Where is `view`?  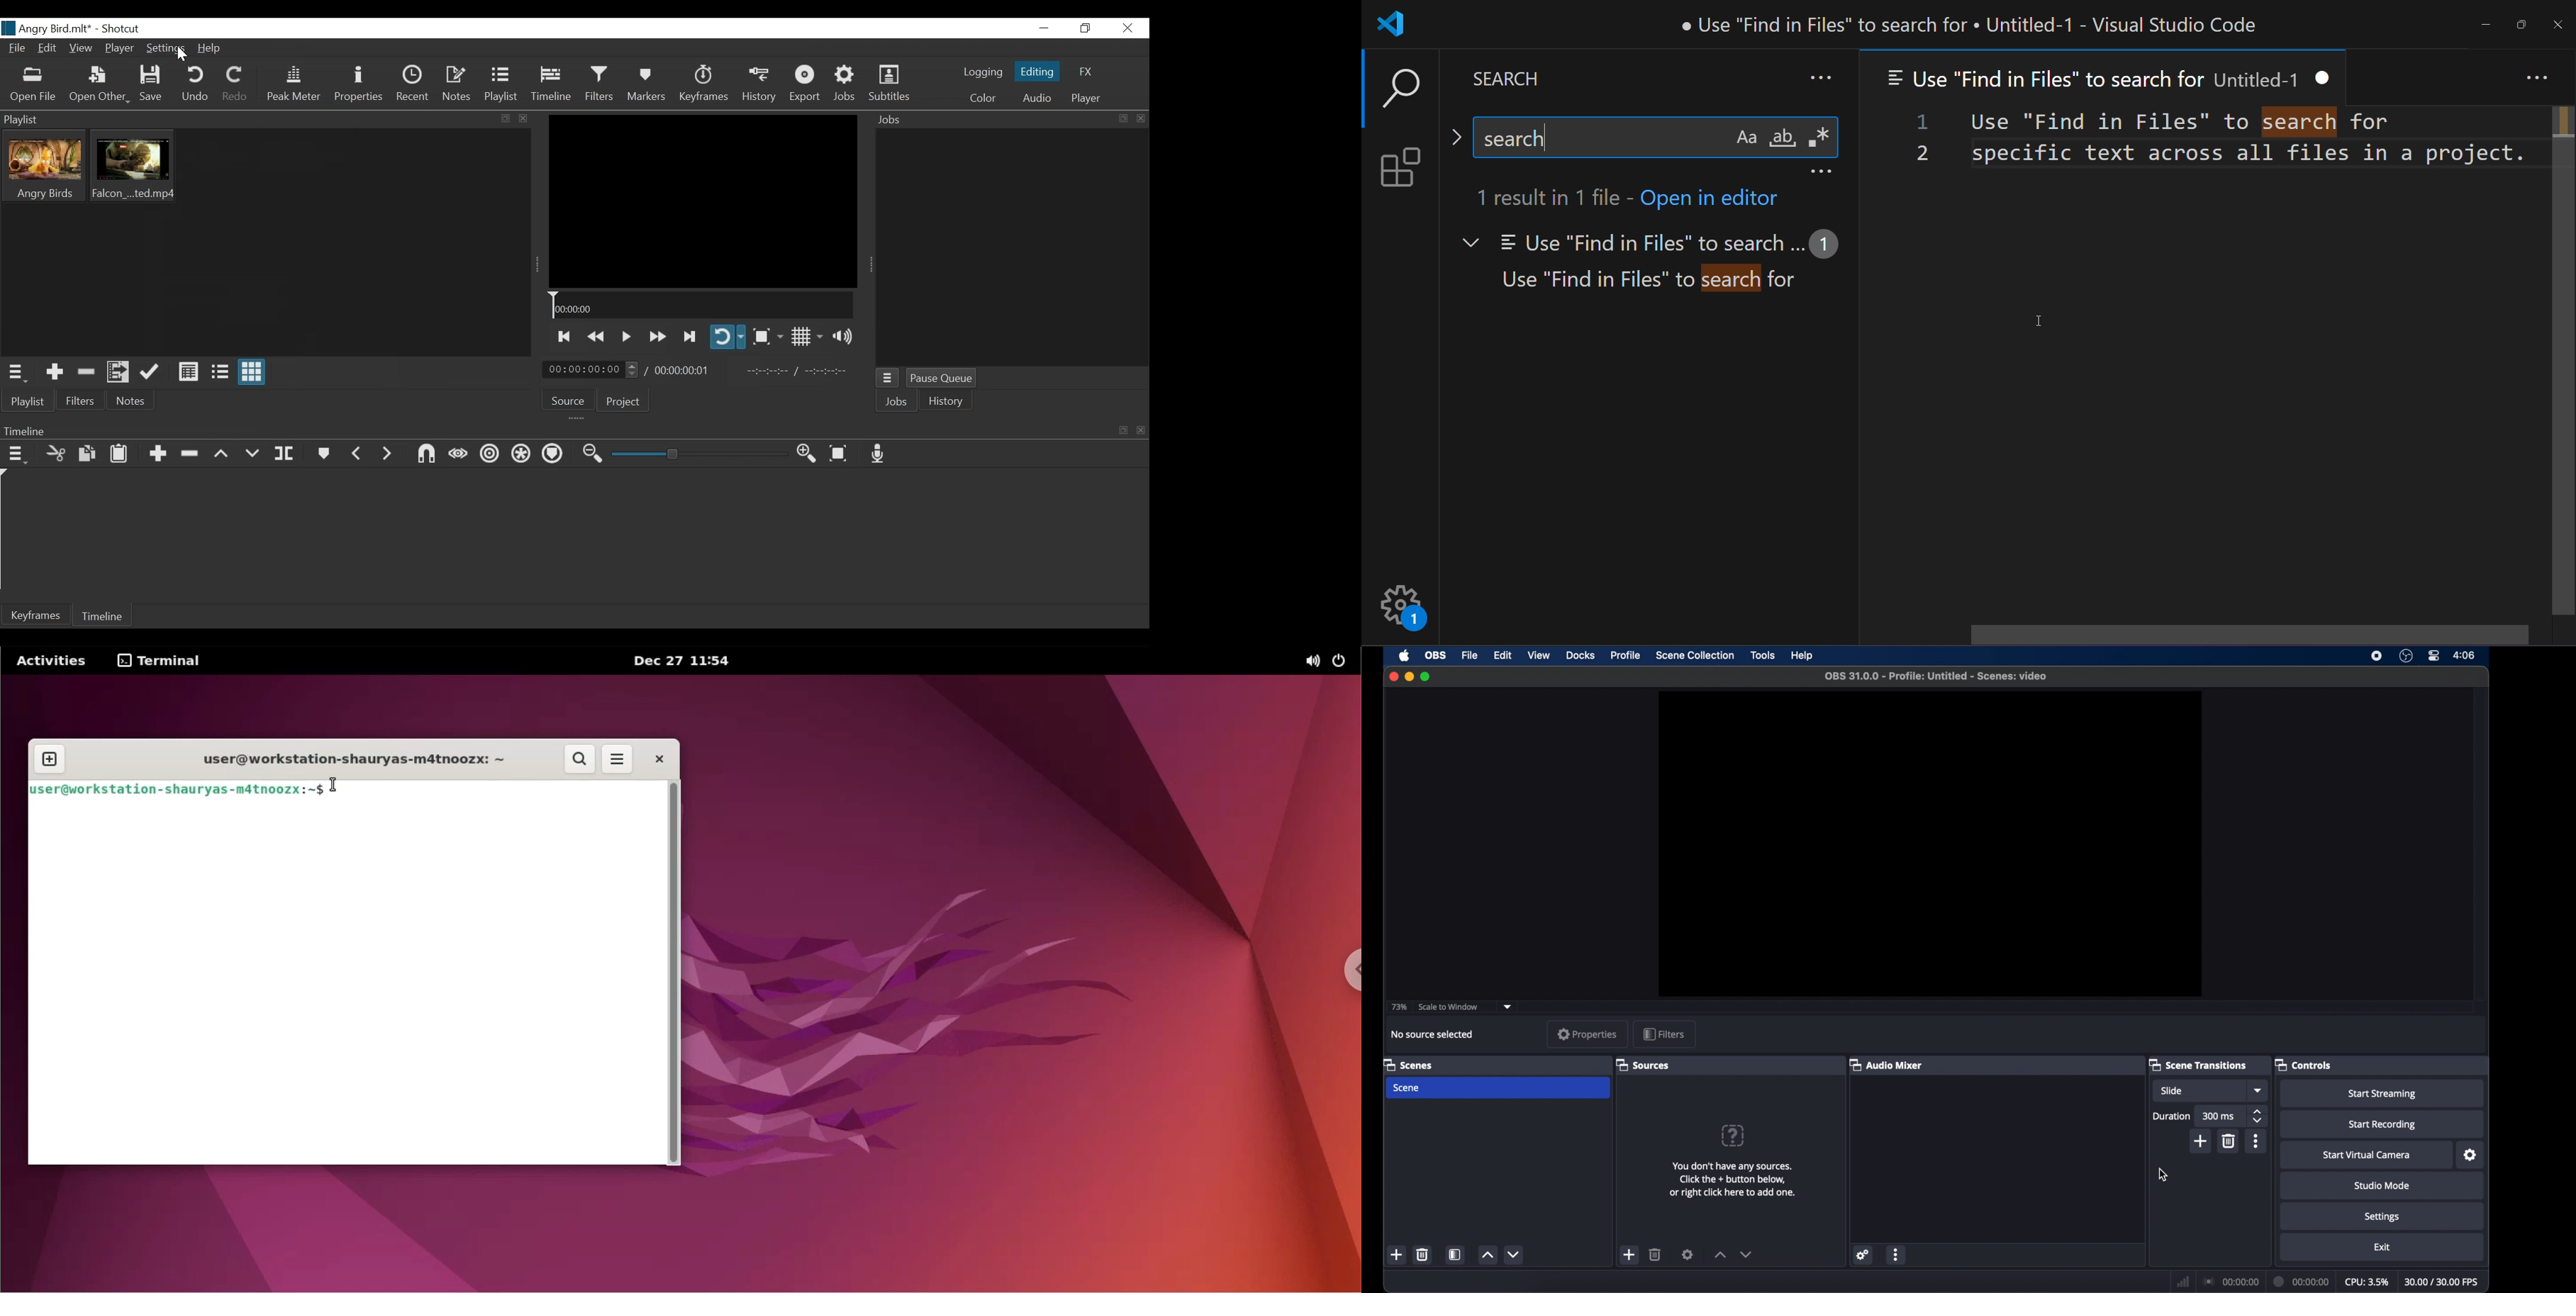 view is located at coordinates (1539, 656).